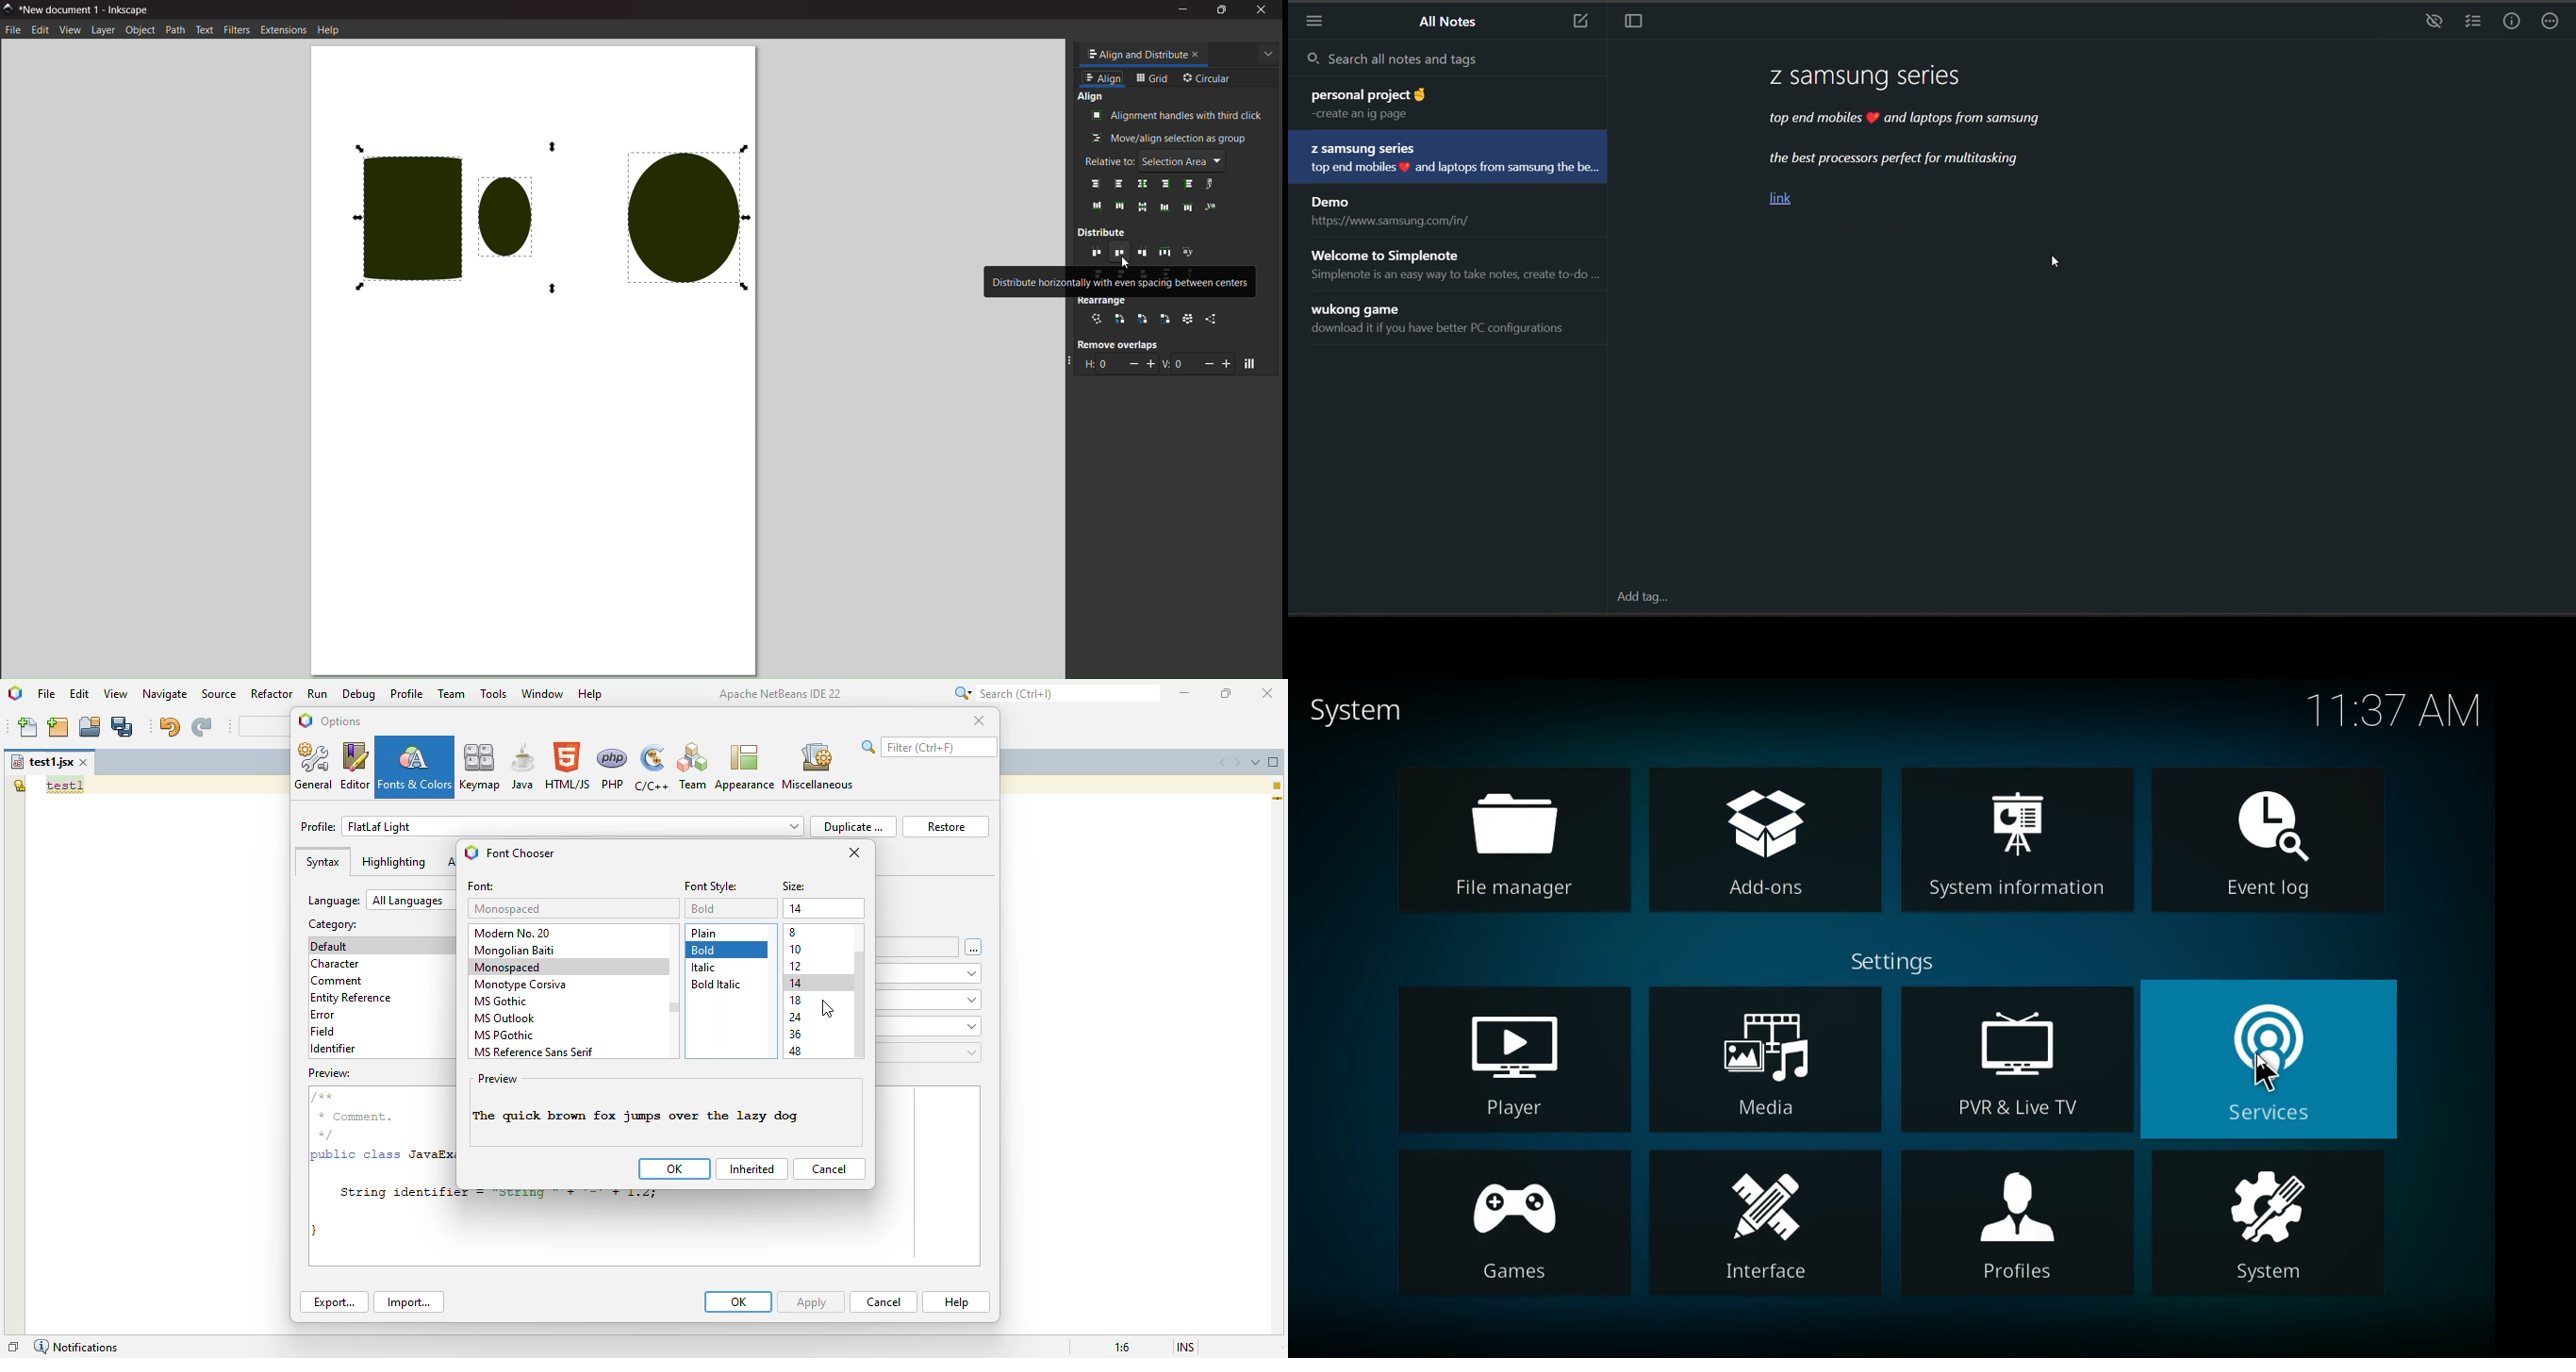 Image resolution: width=2576 pixels, height=1372 pixels. What do you see at coordinates (204, 30) in the screenshot?
I see `text` at bounding box center [204, 30].